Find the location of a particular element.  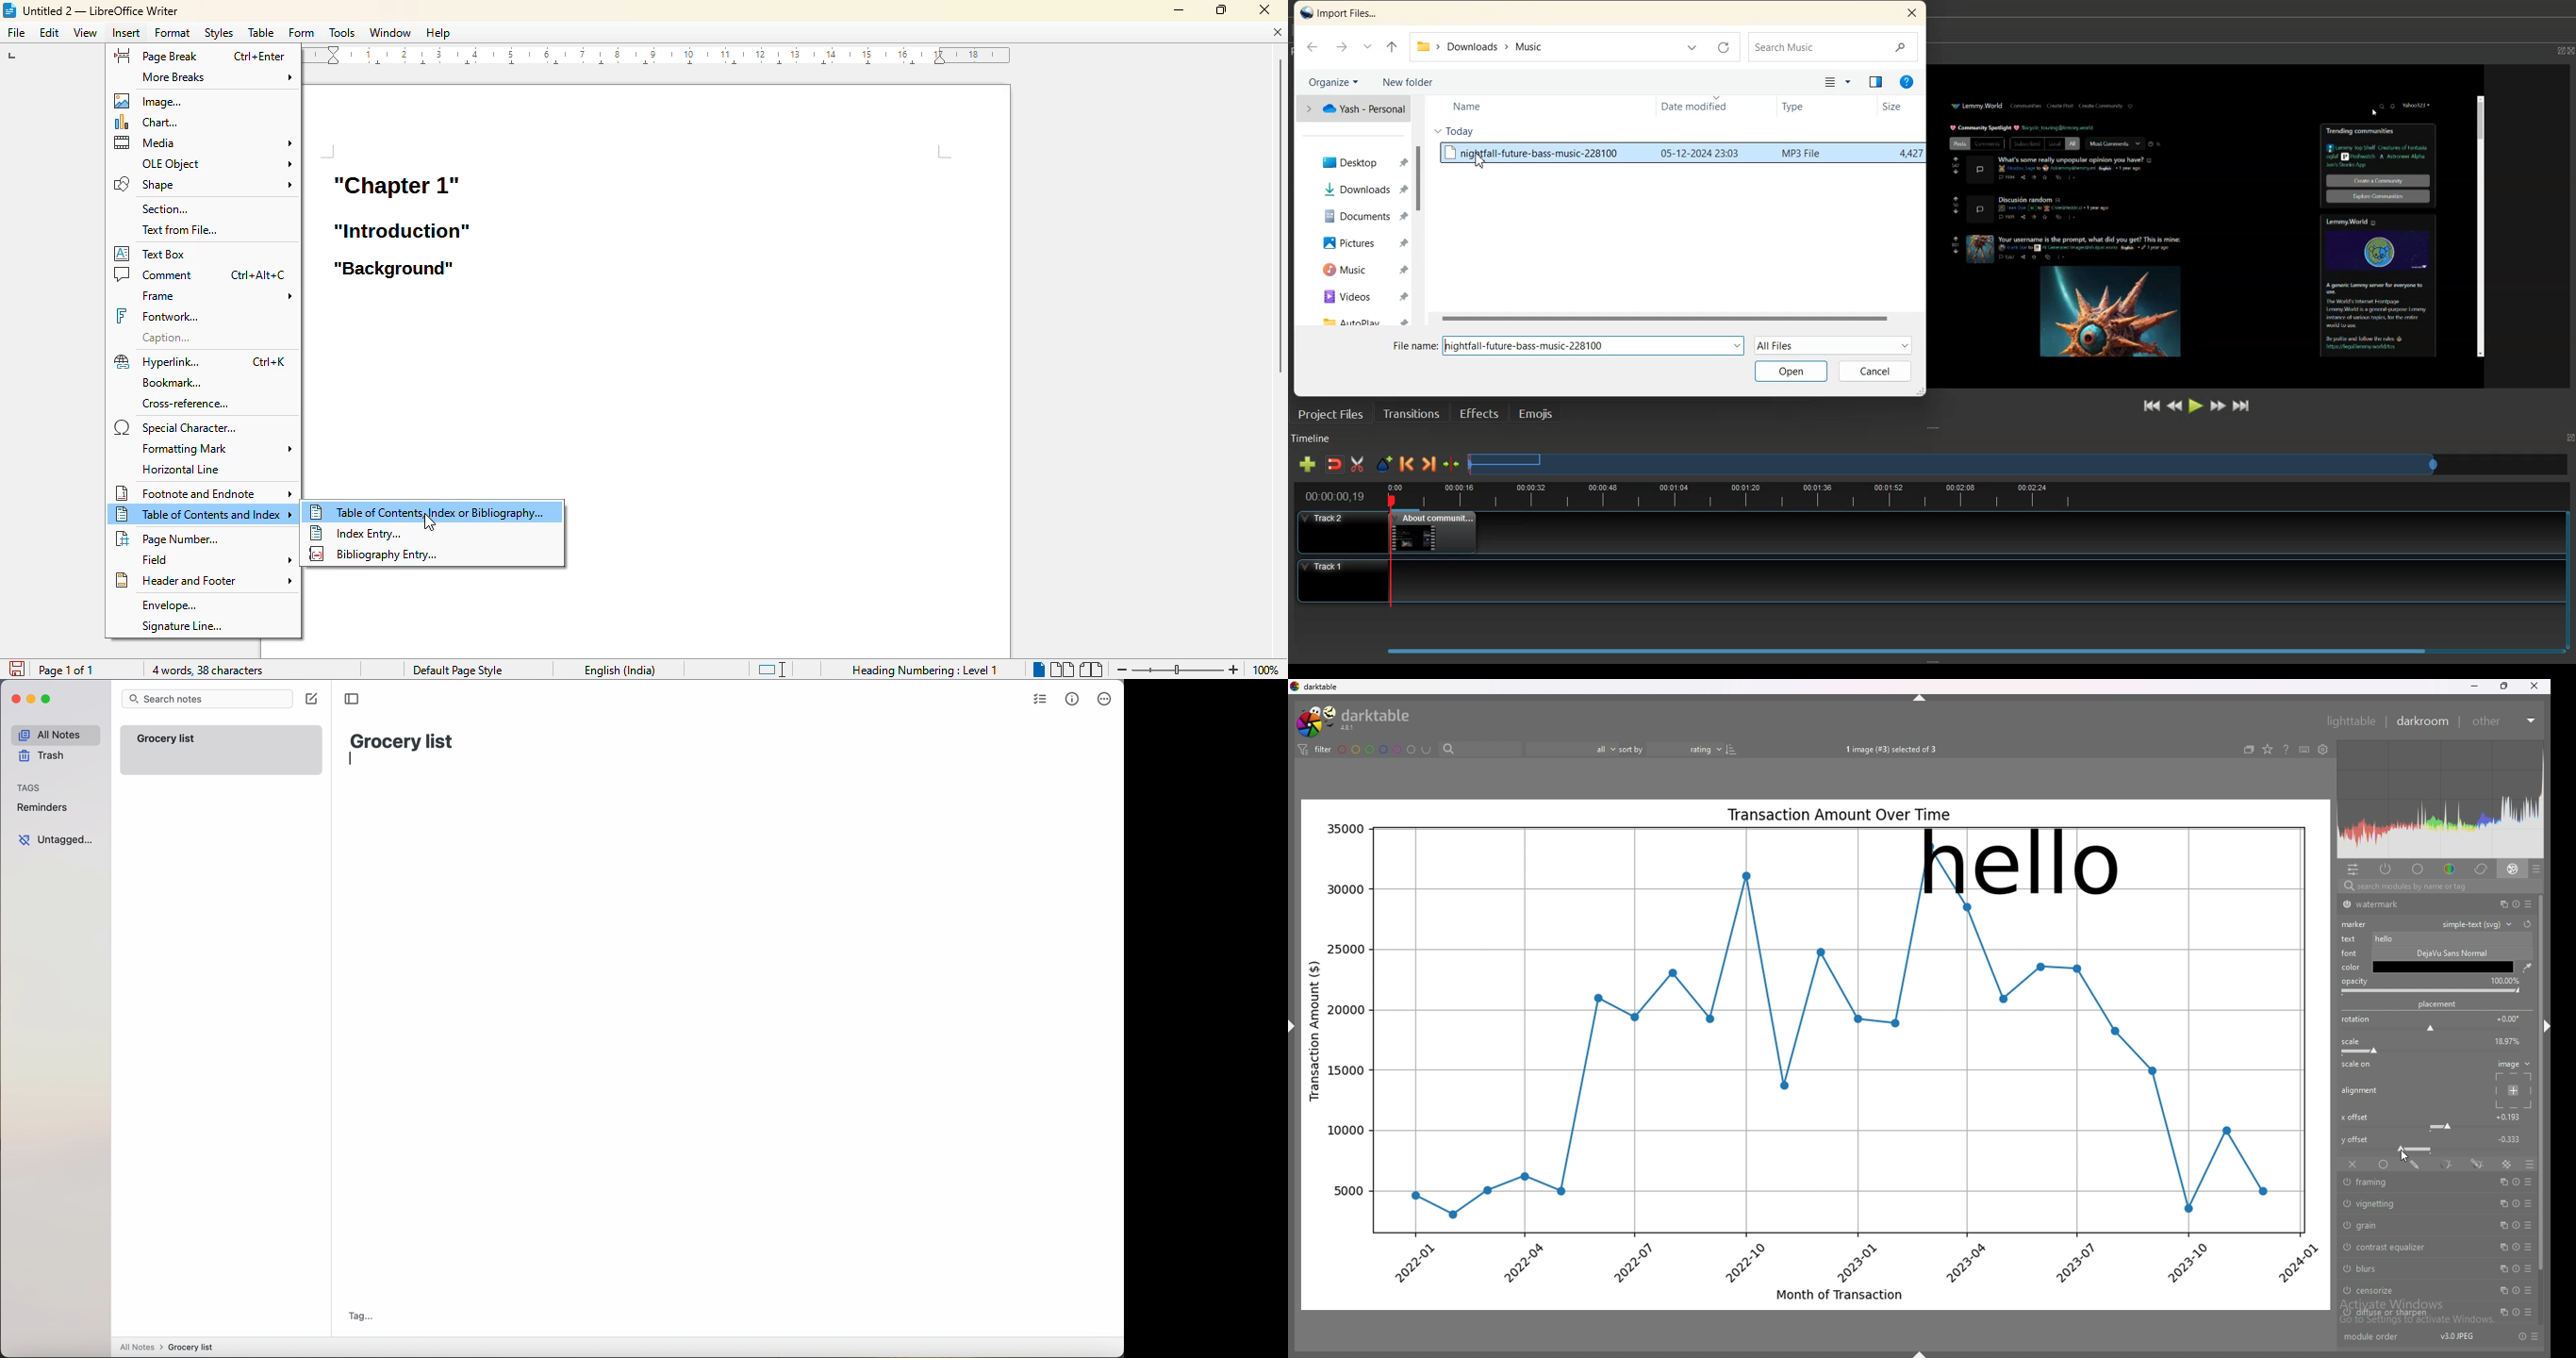

typed text is located at coordinates (2386, 939).